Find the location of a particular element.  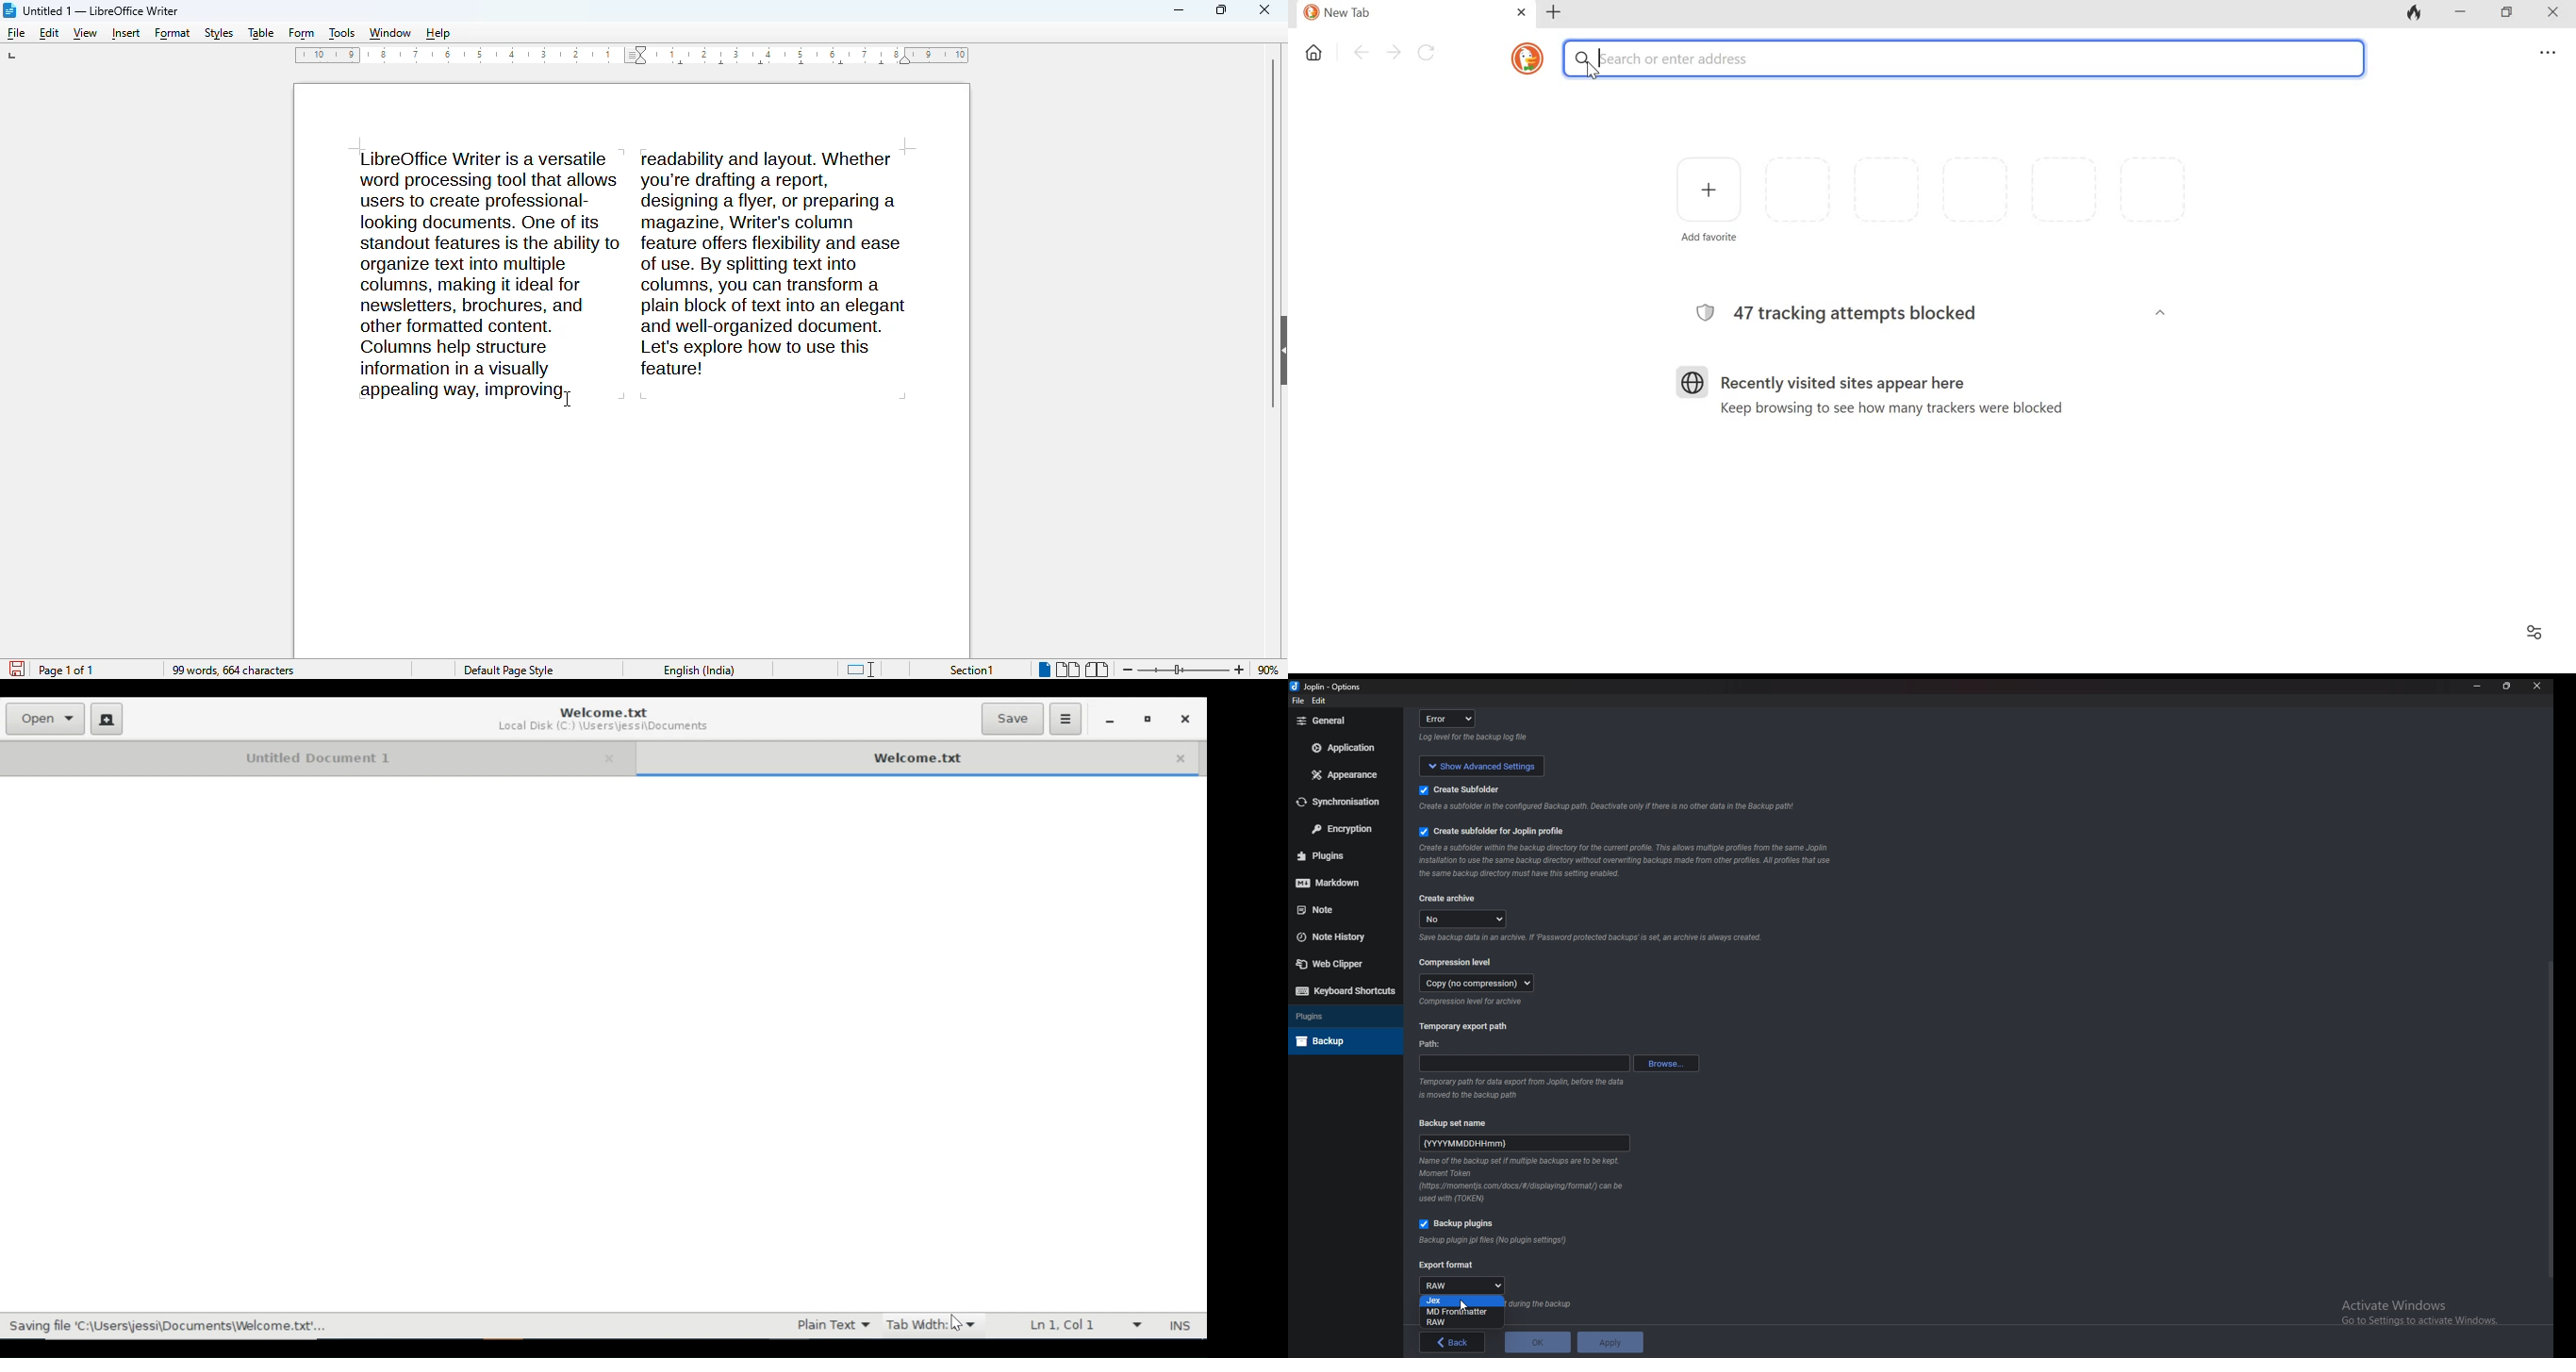

book view is located at coordinates (1097, 670).